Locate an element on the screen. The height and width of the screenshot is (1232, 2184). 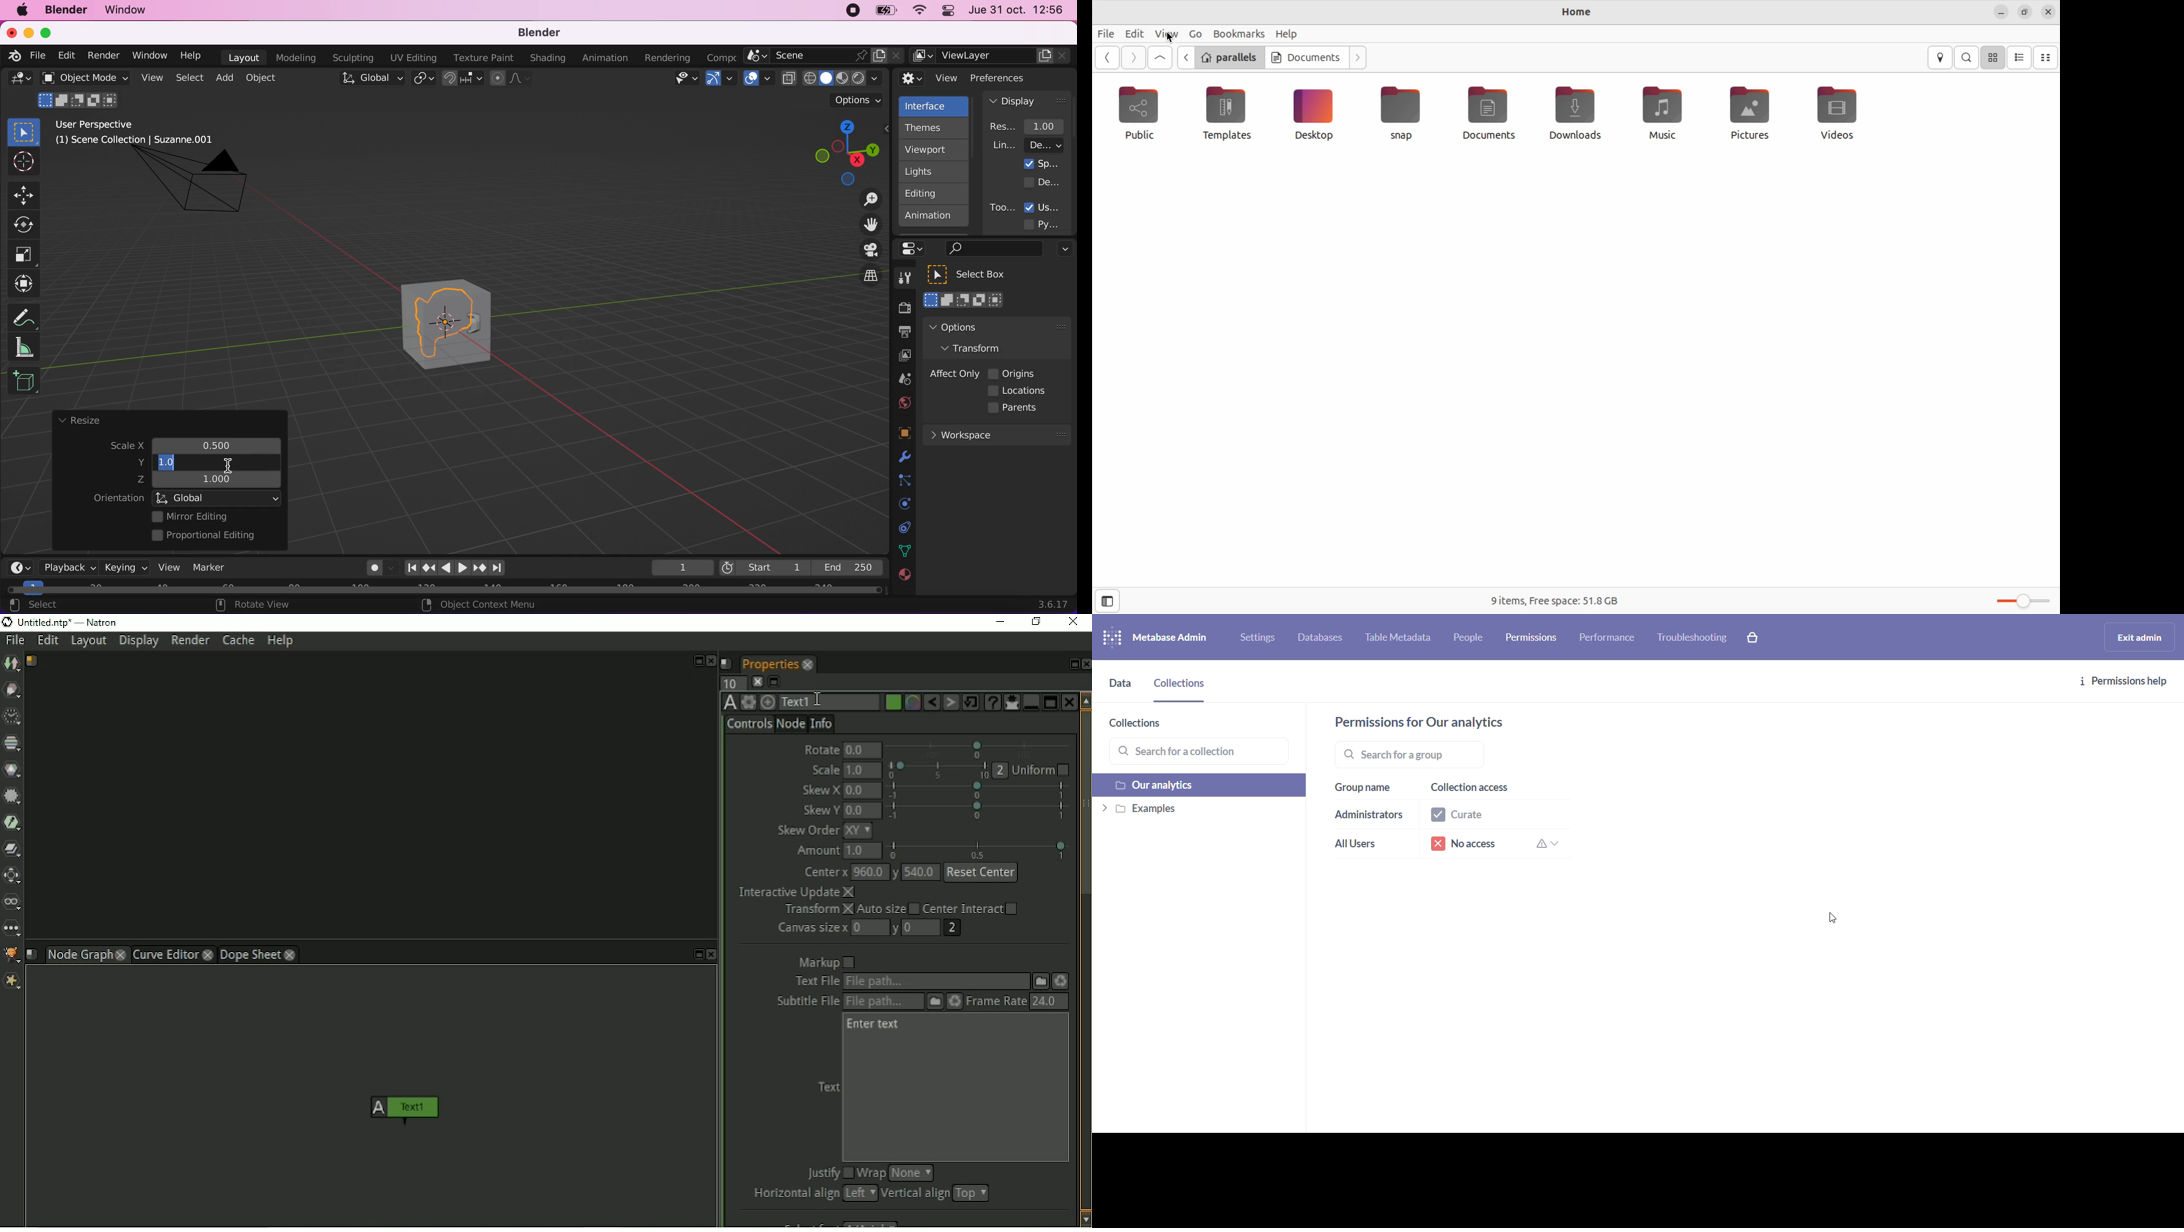
switch the current view is located at coordinates (862, 283).